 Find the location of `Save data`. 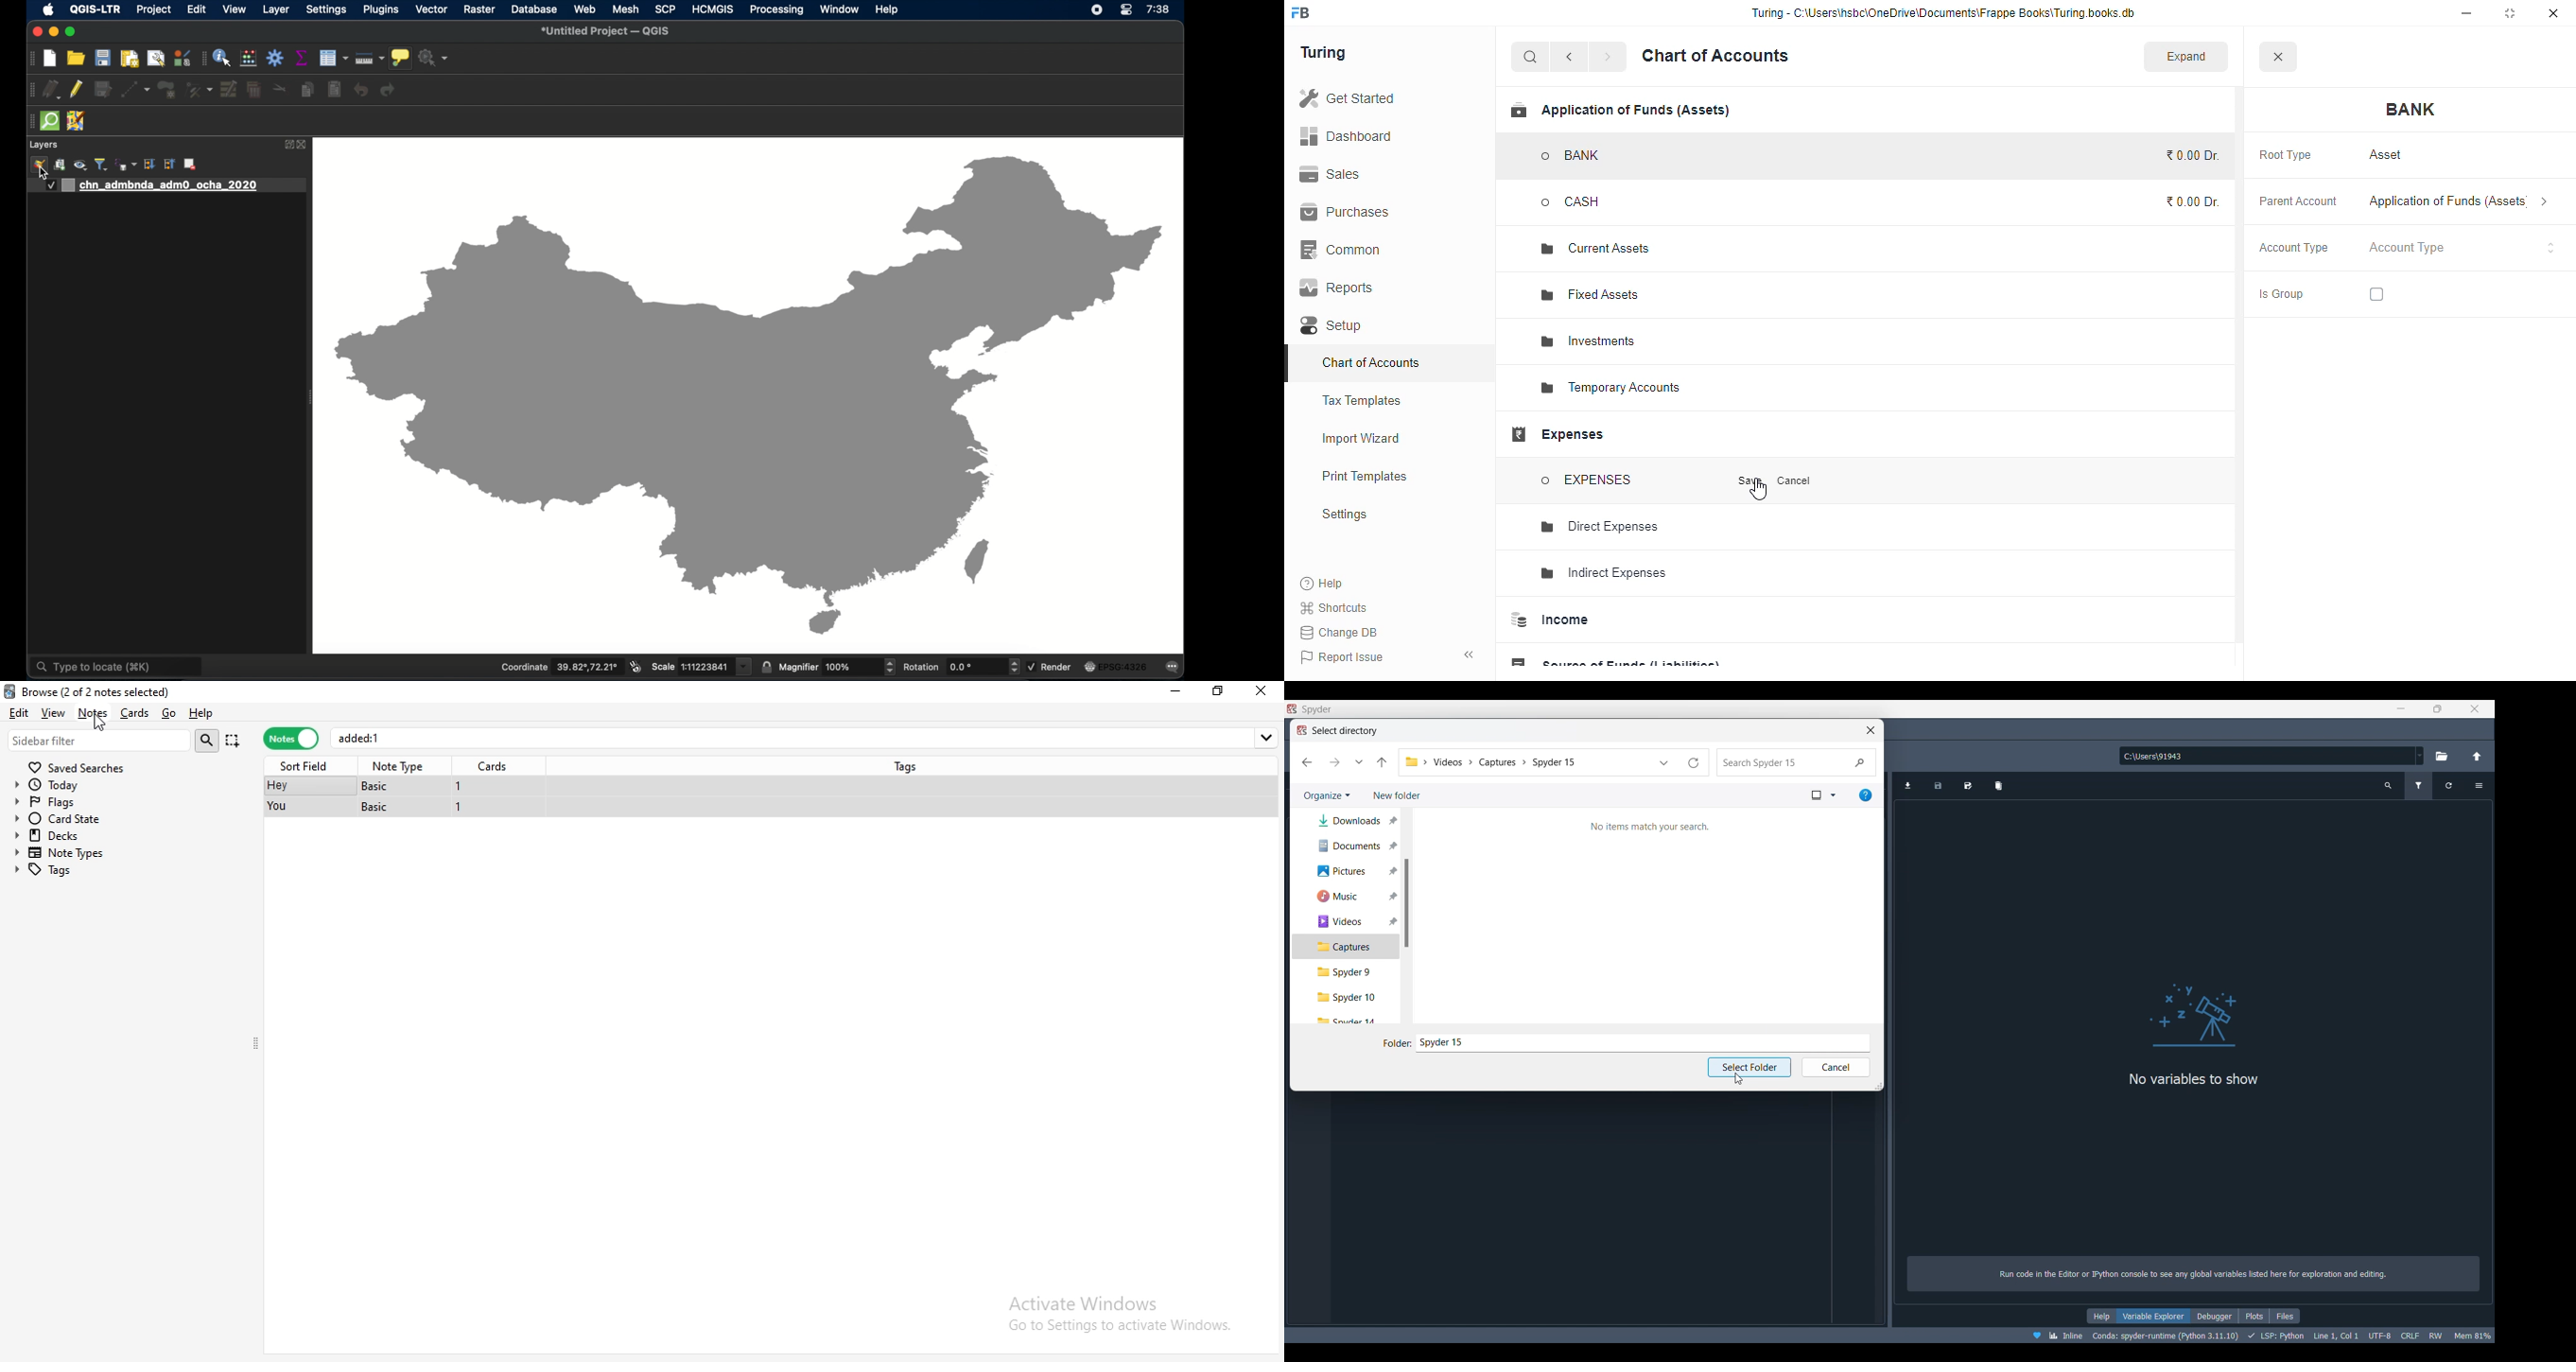

Save data is located at coordinates (1939, 786).